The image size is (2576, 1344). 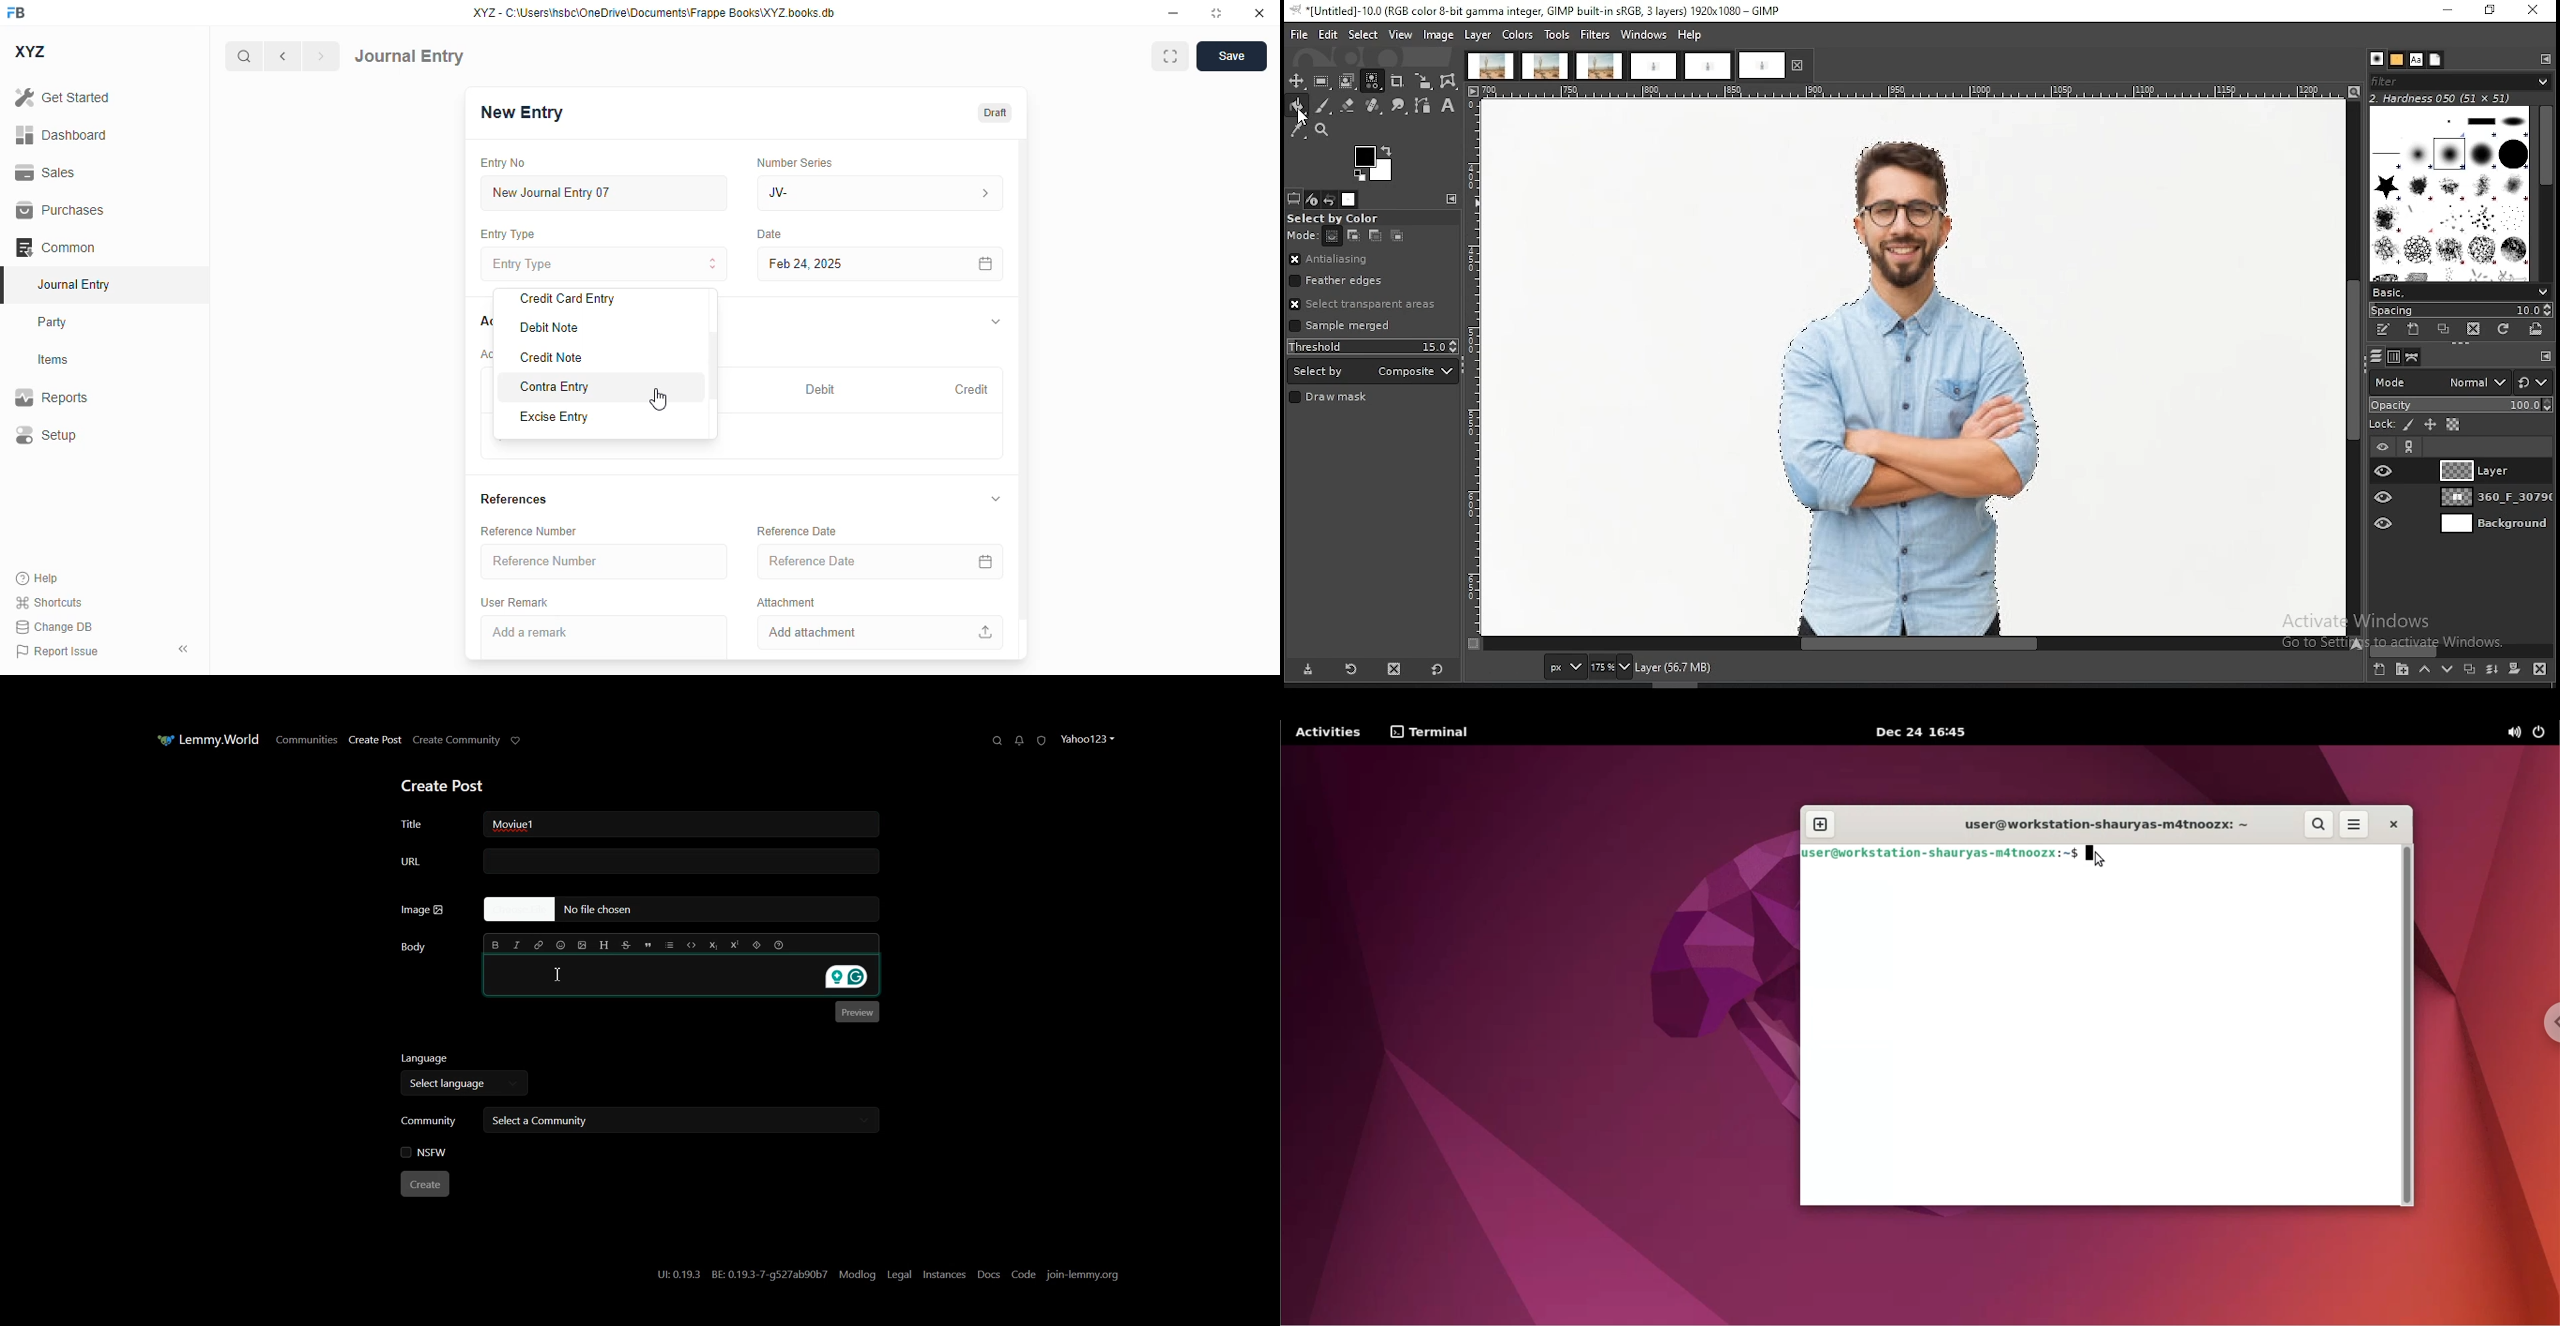 I want to click on U:0.19.3 BE: 0.19.3-7-g527ab90b7, so click(x=738, y=1274).